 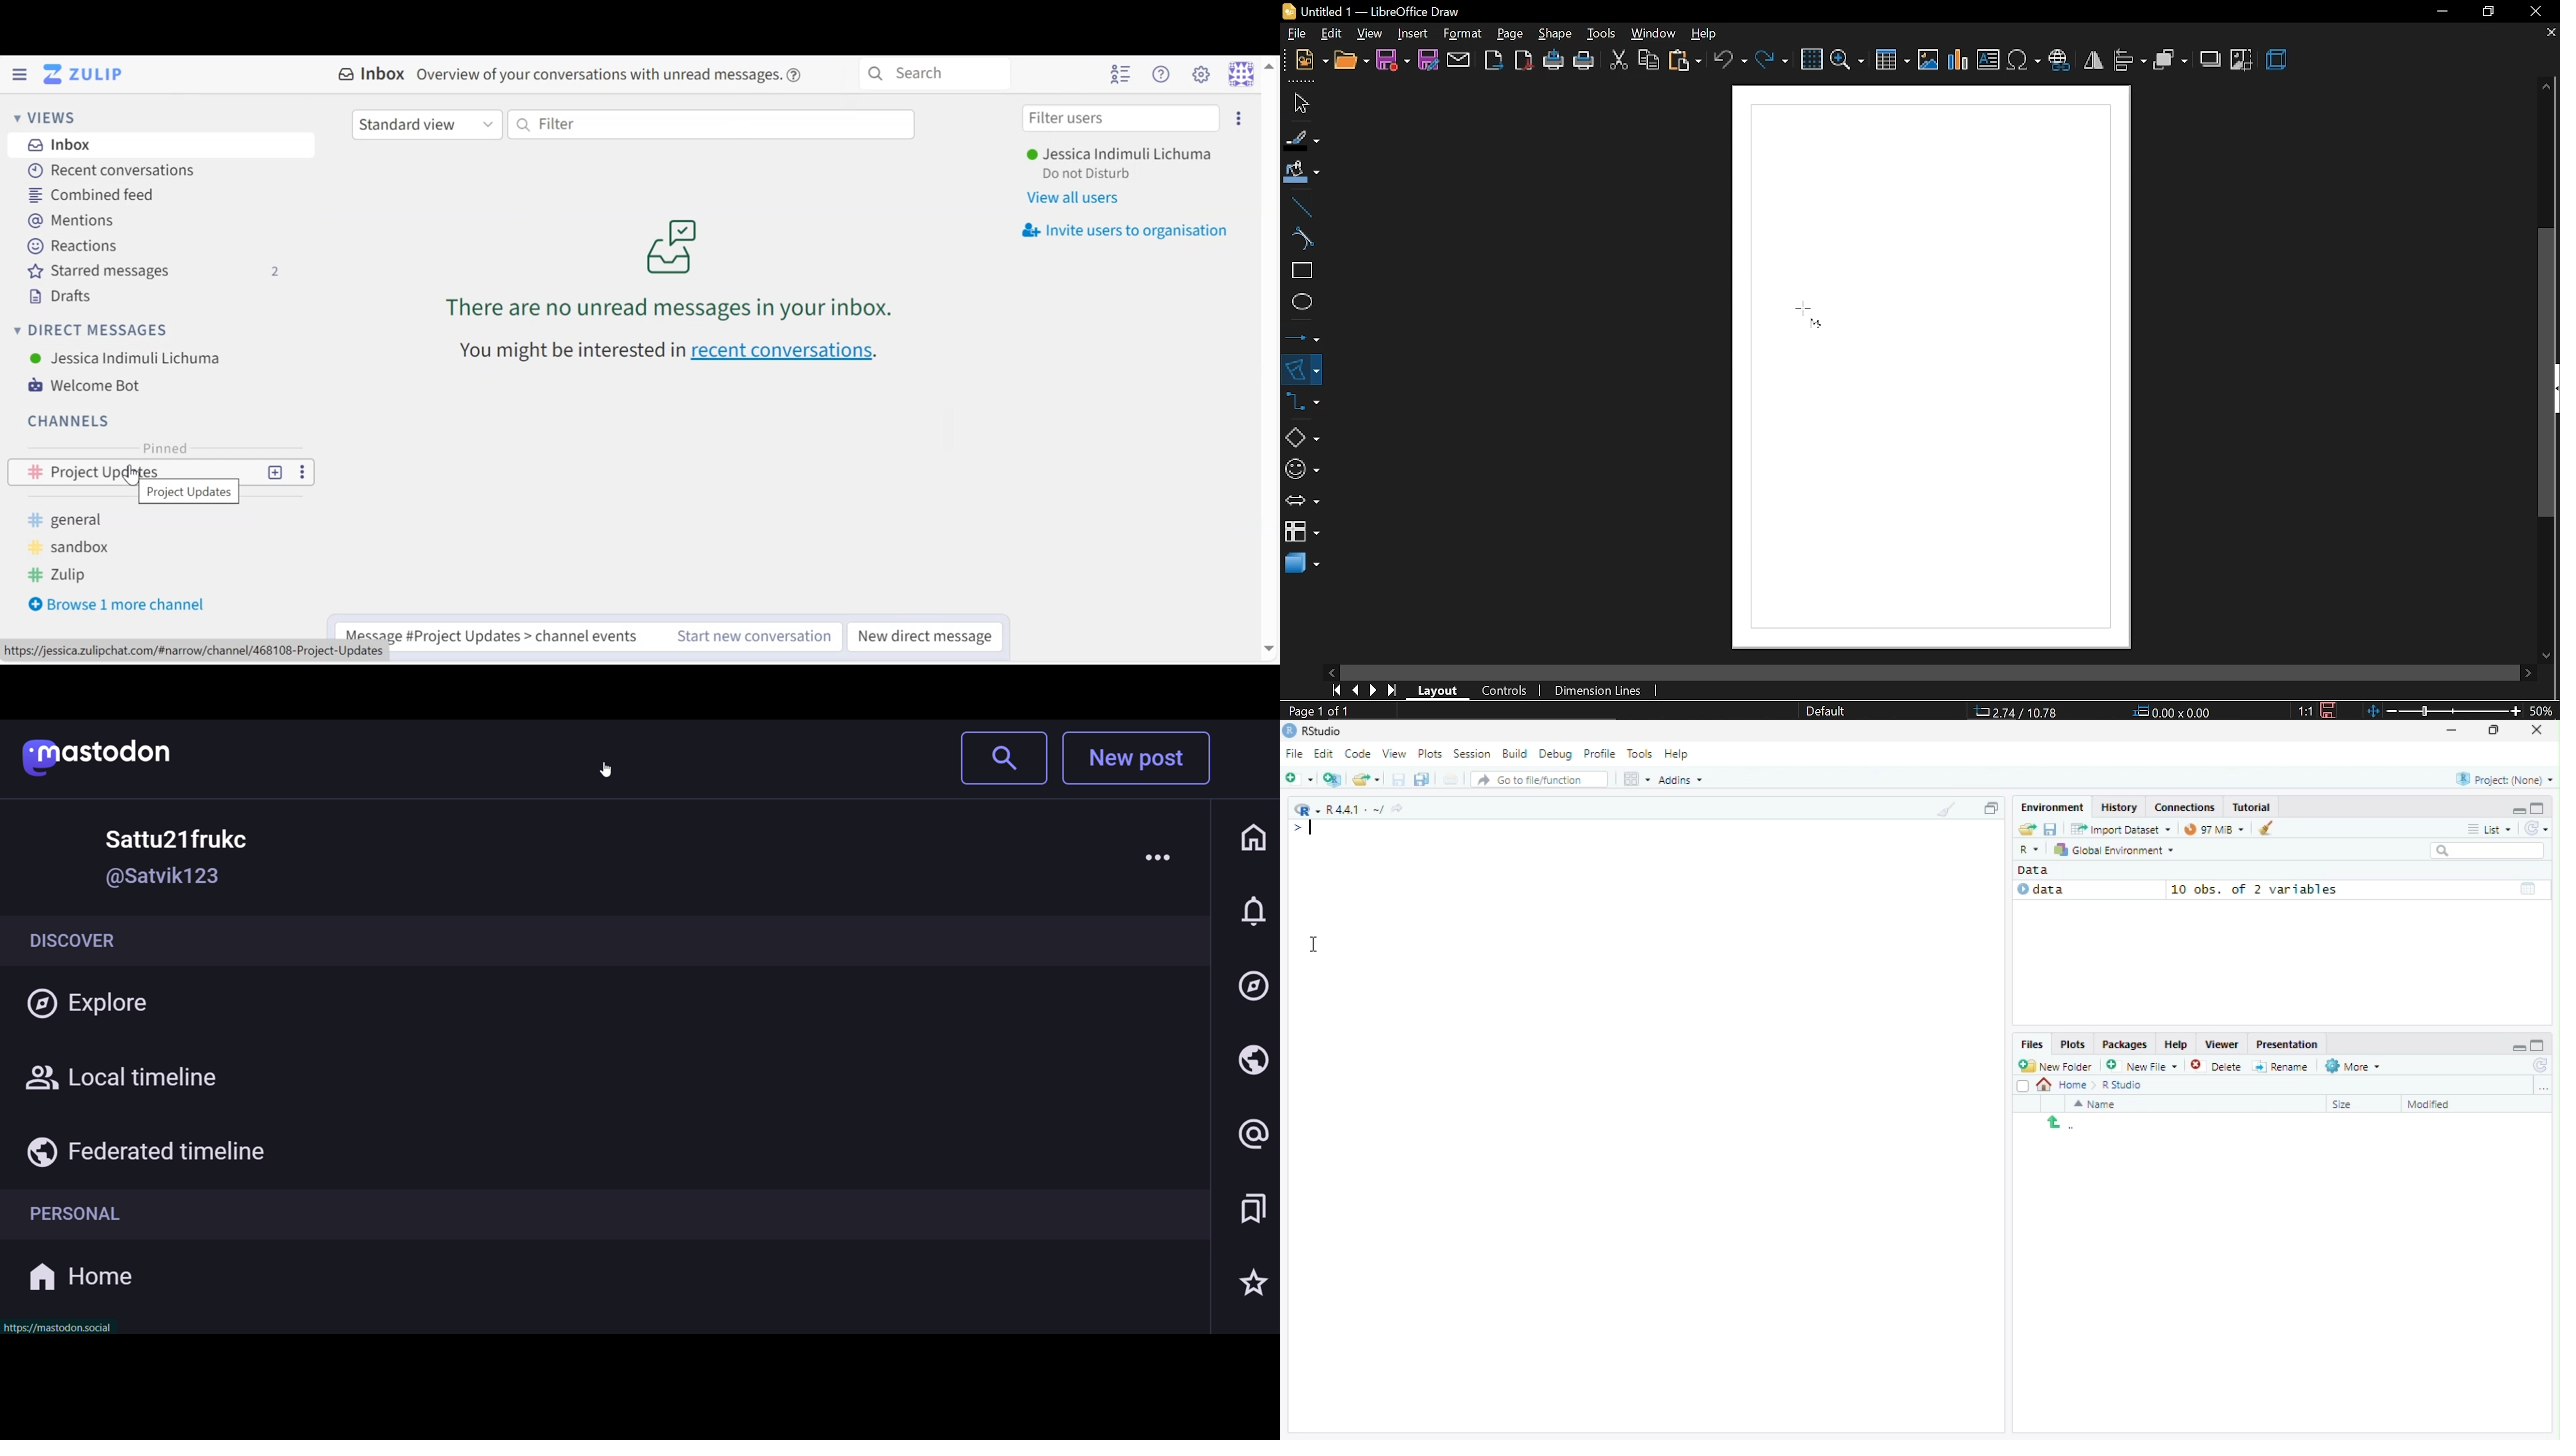 What do you see at coordinates (1308, 828) in the screenshot?
I see `typing cursor` at bounding box center [1308, 828].